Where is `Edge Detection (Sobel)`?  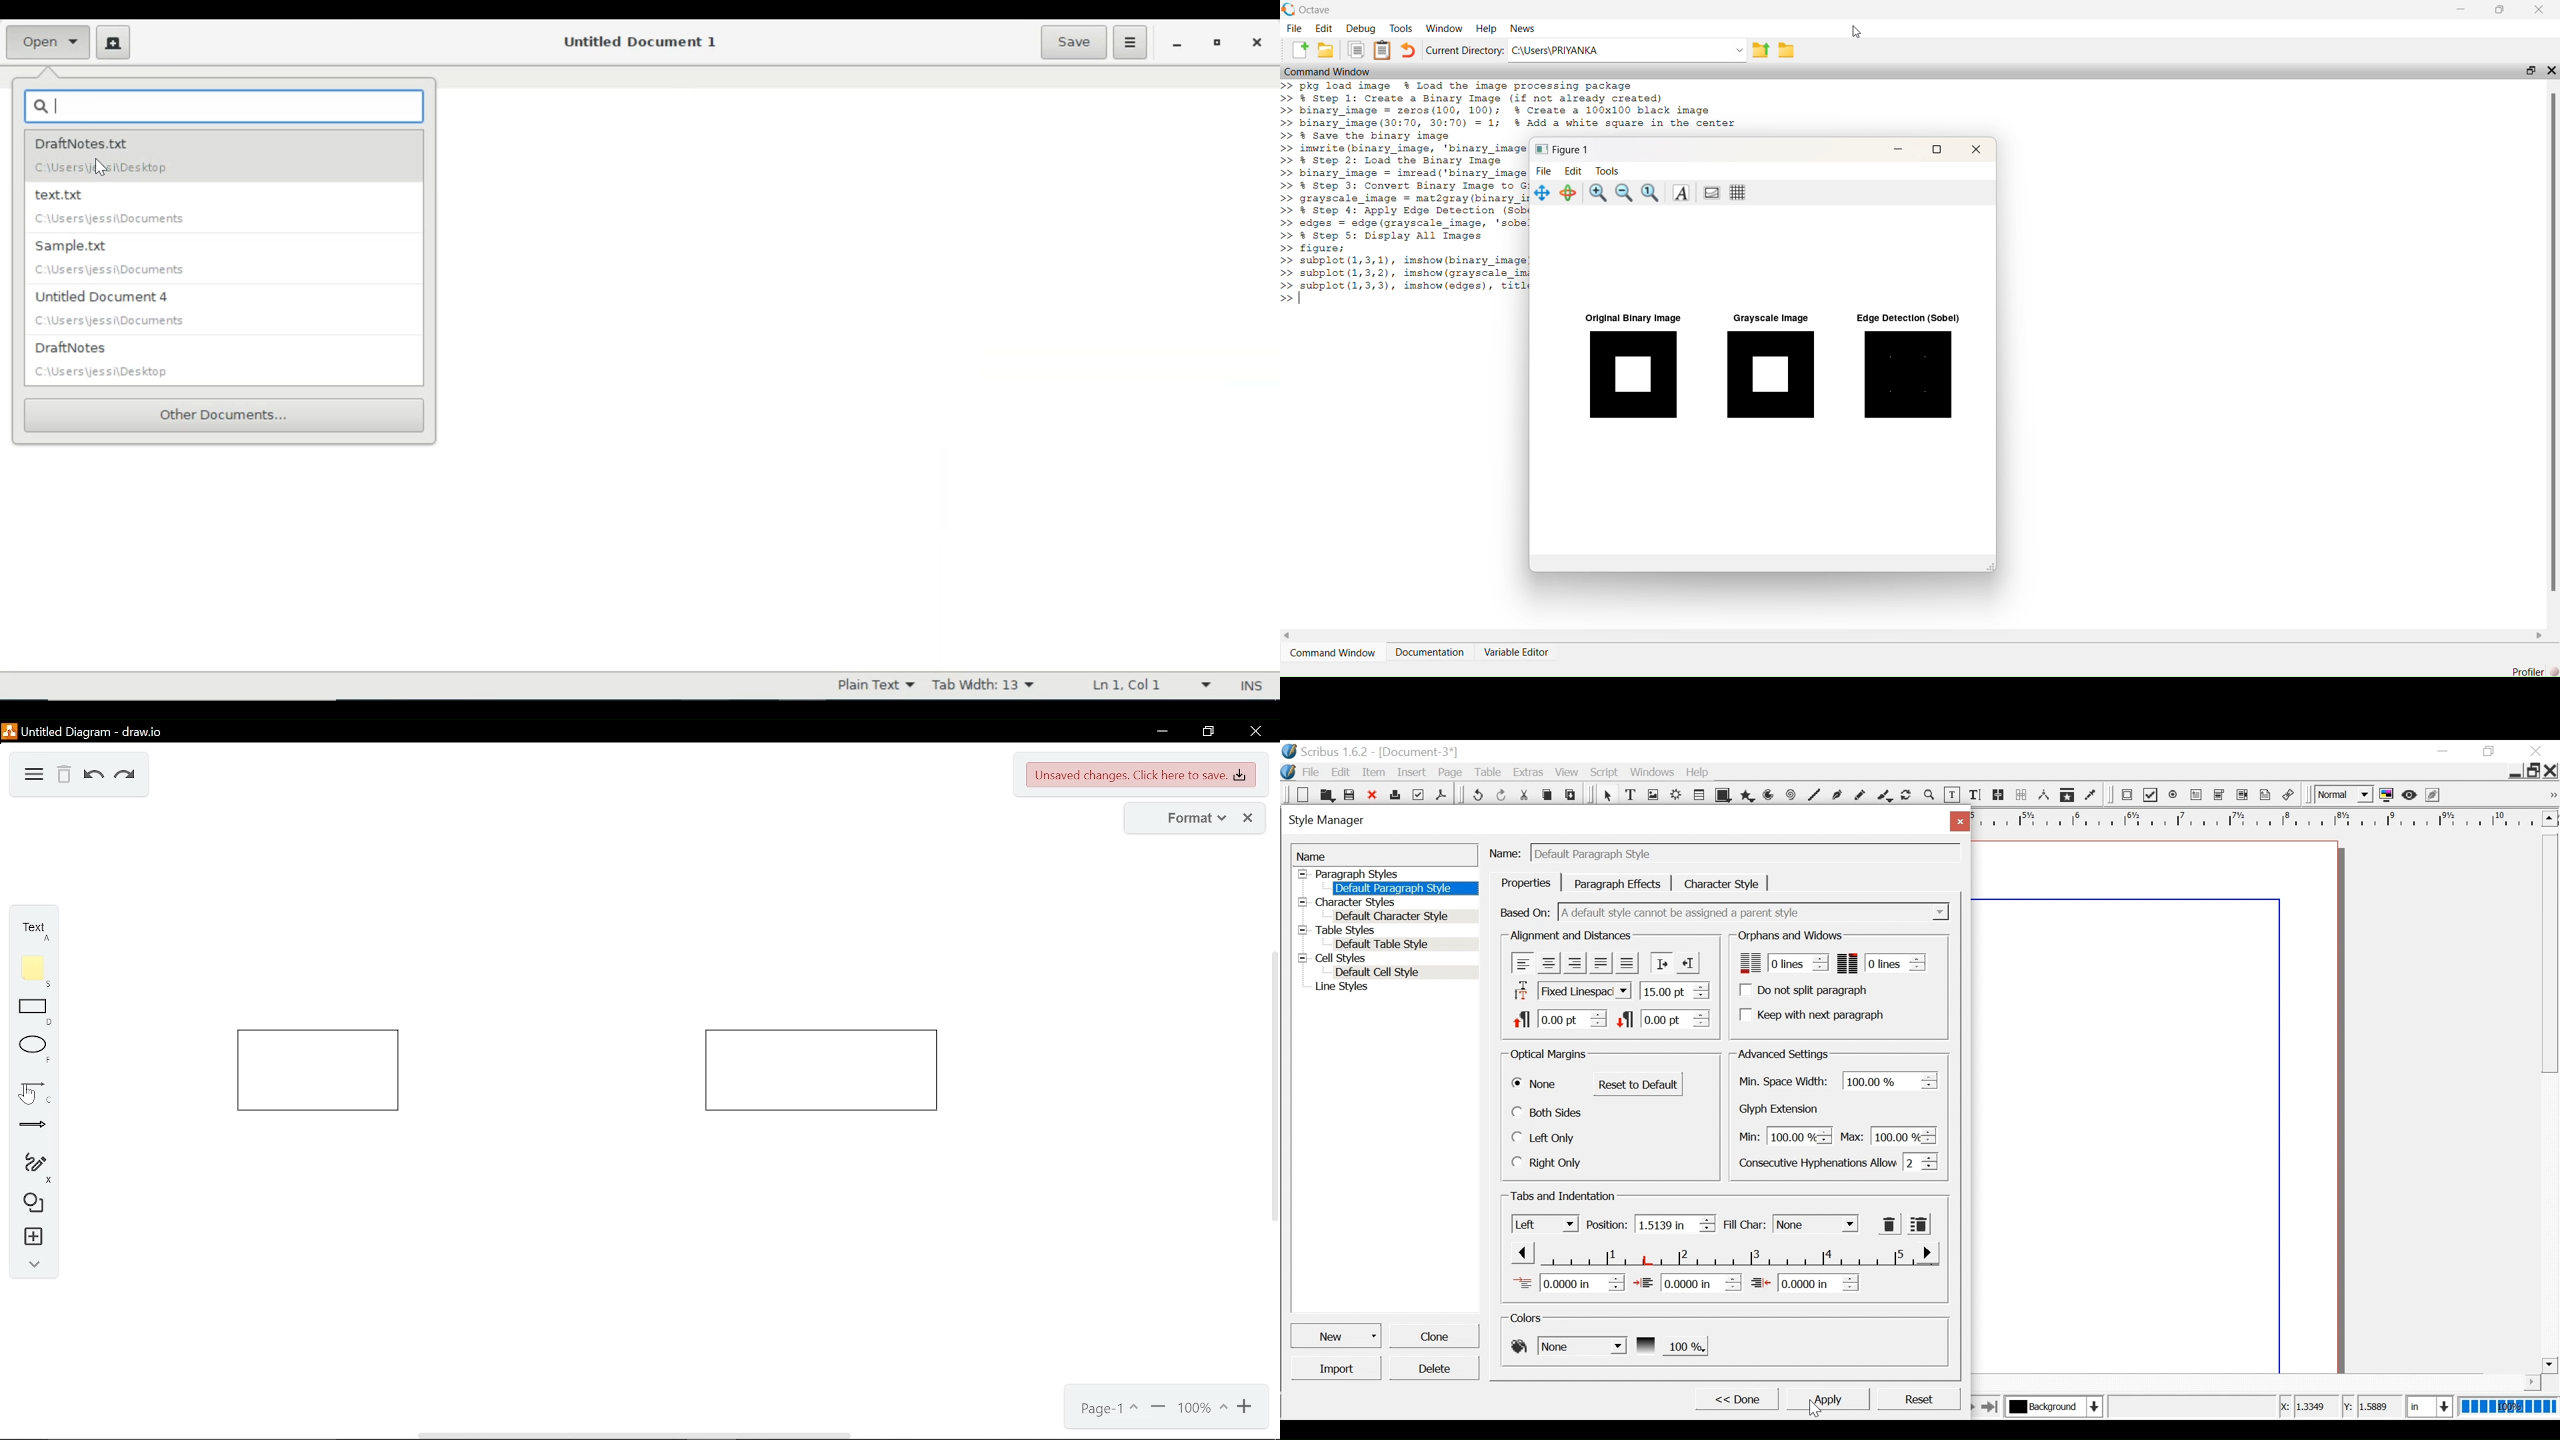 Edge Detection (Sobel) is located at coordinates (1908, 319).